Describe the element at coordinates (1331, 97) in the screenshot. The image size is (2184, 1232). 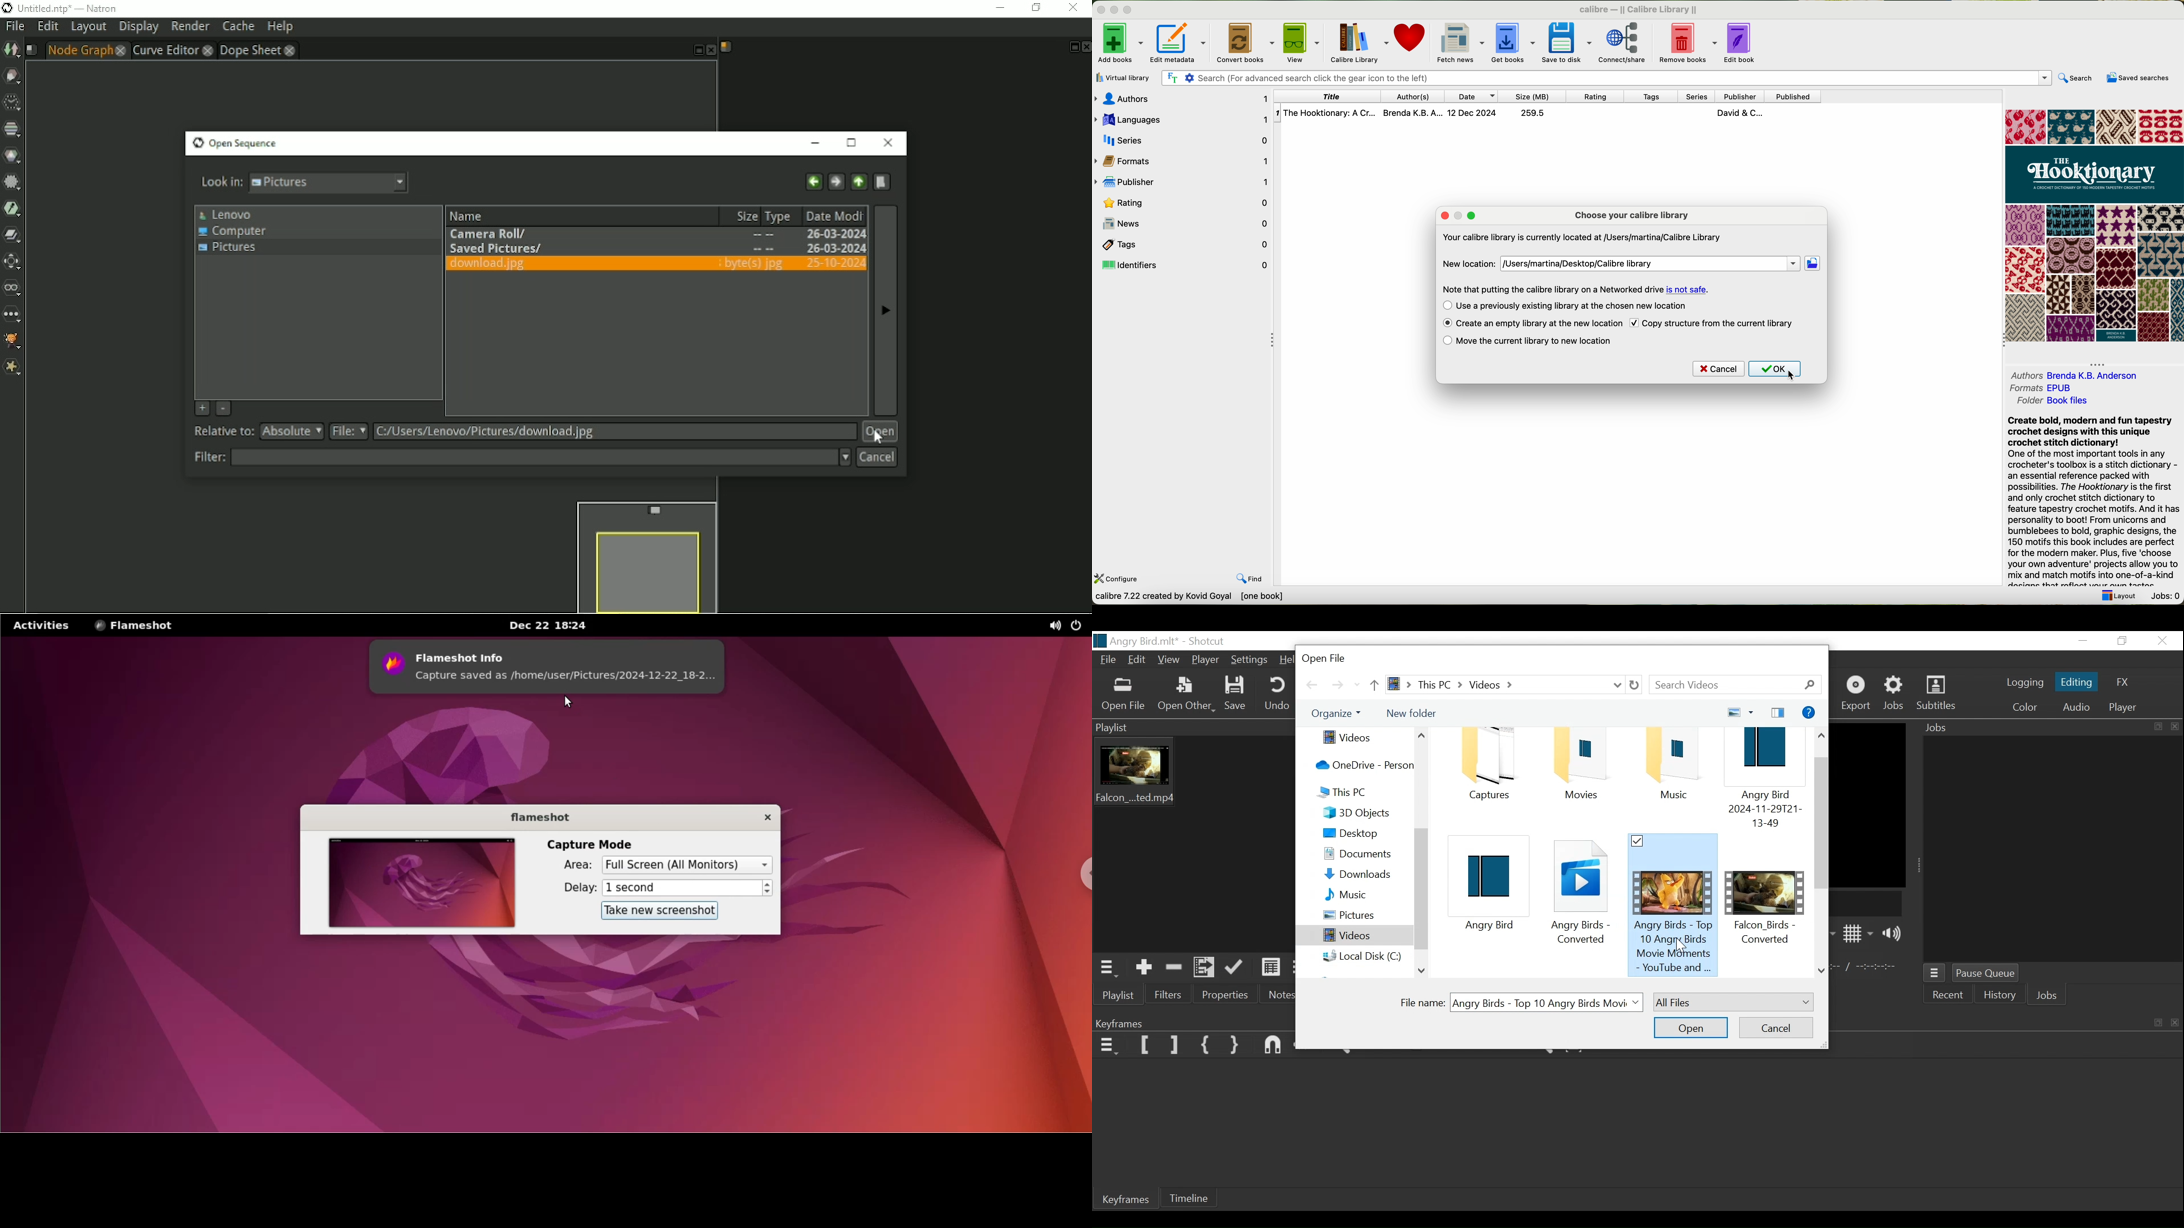
I see `title` at that location.